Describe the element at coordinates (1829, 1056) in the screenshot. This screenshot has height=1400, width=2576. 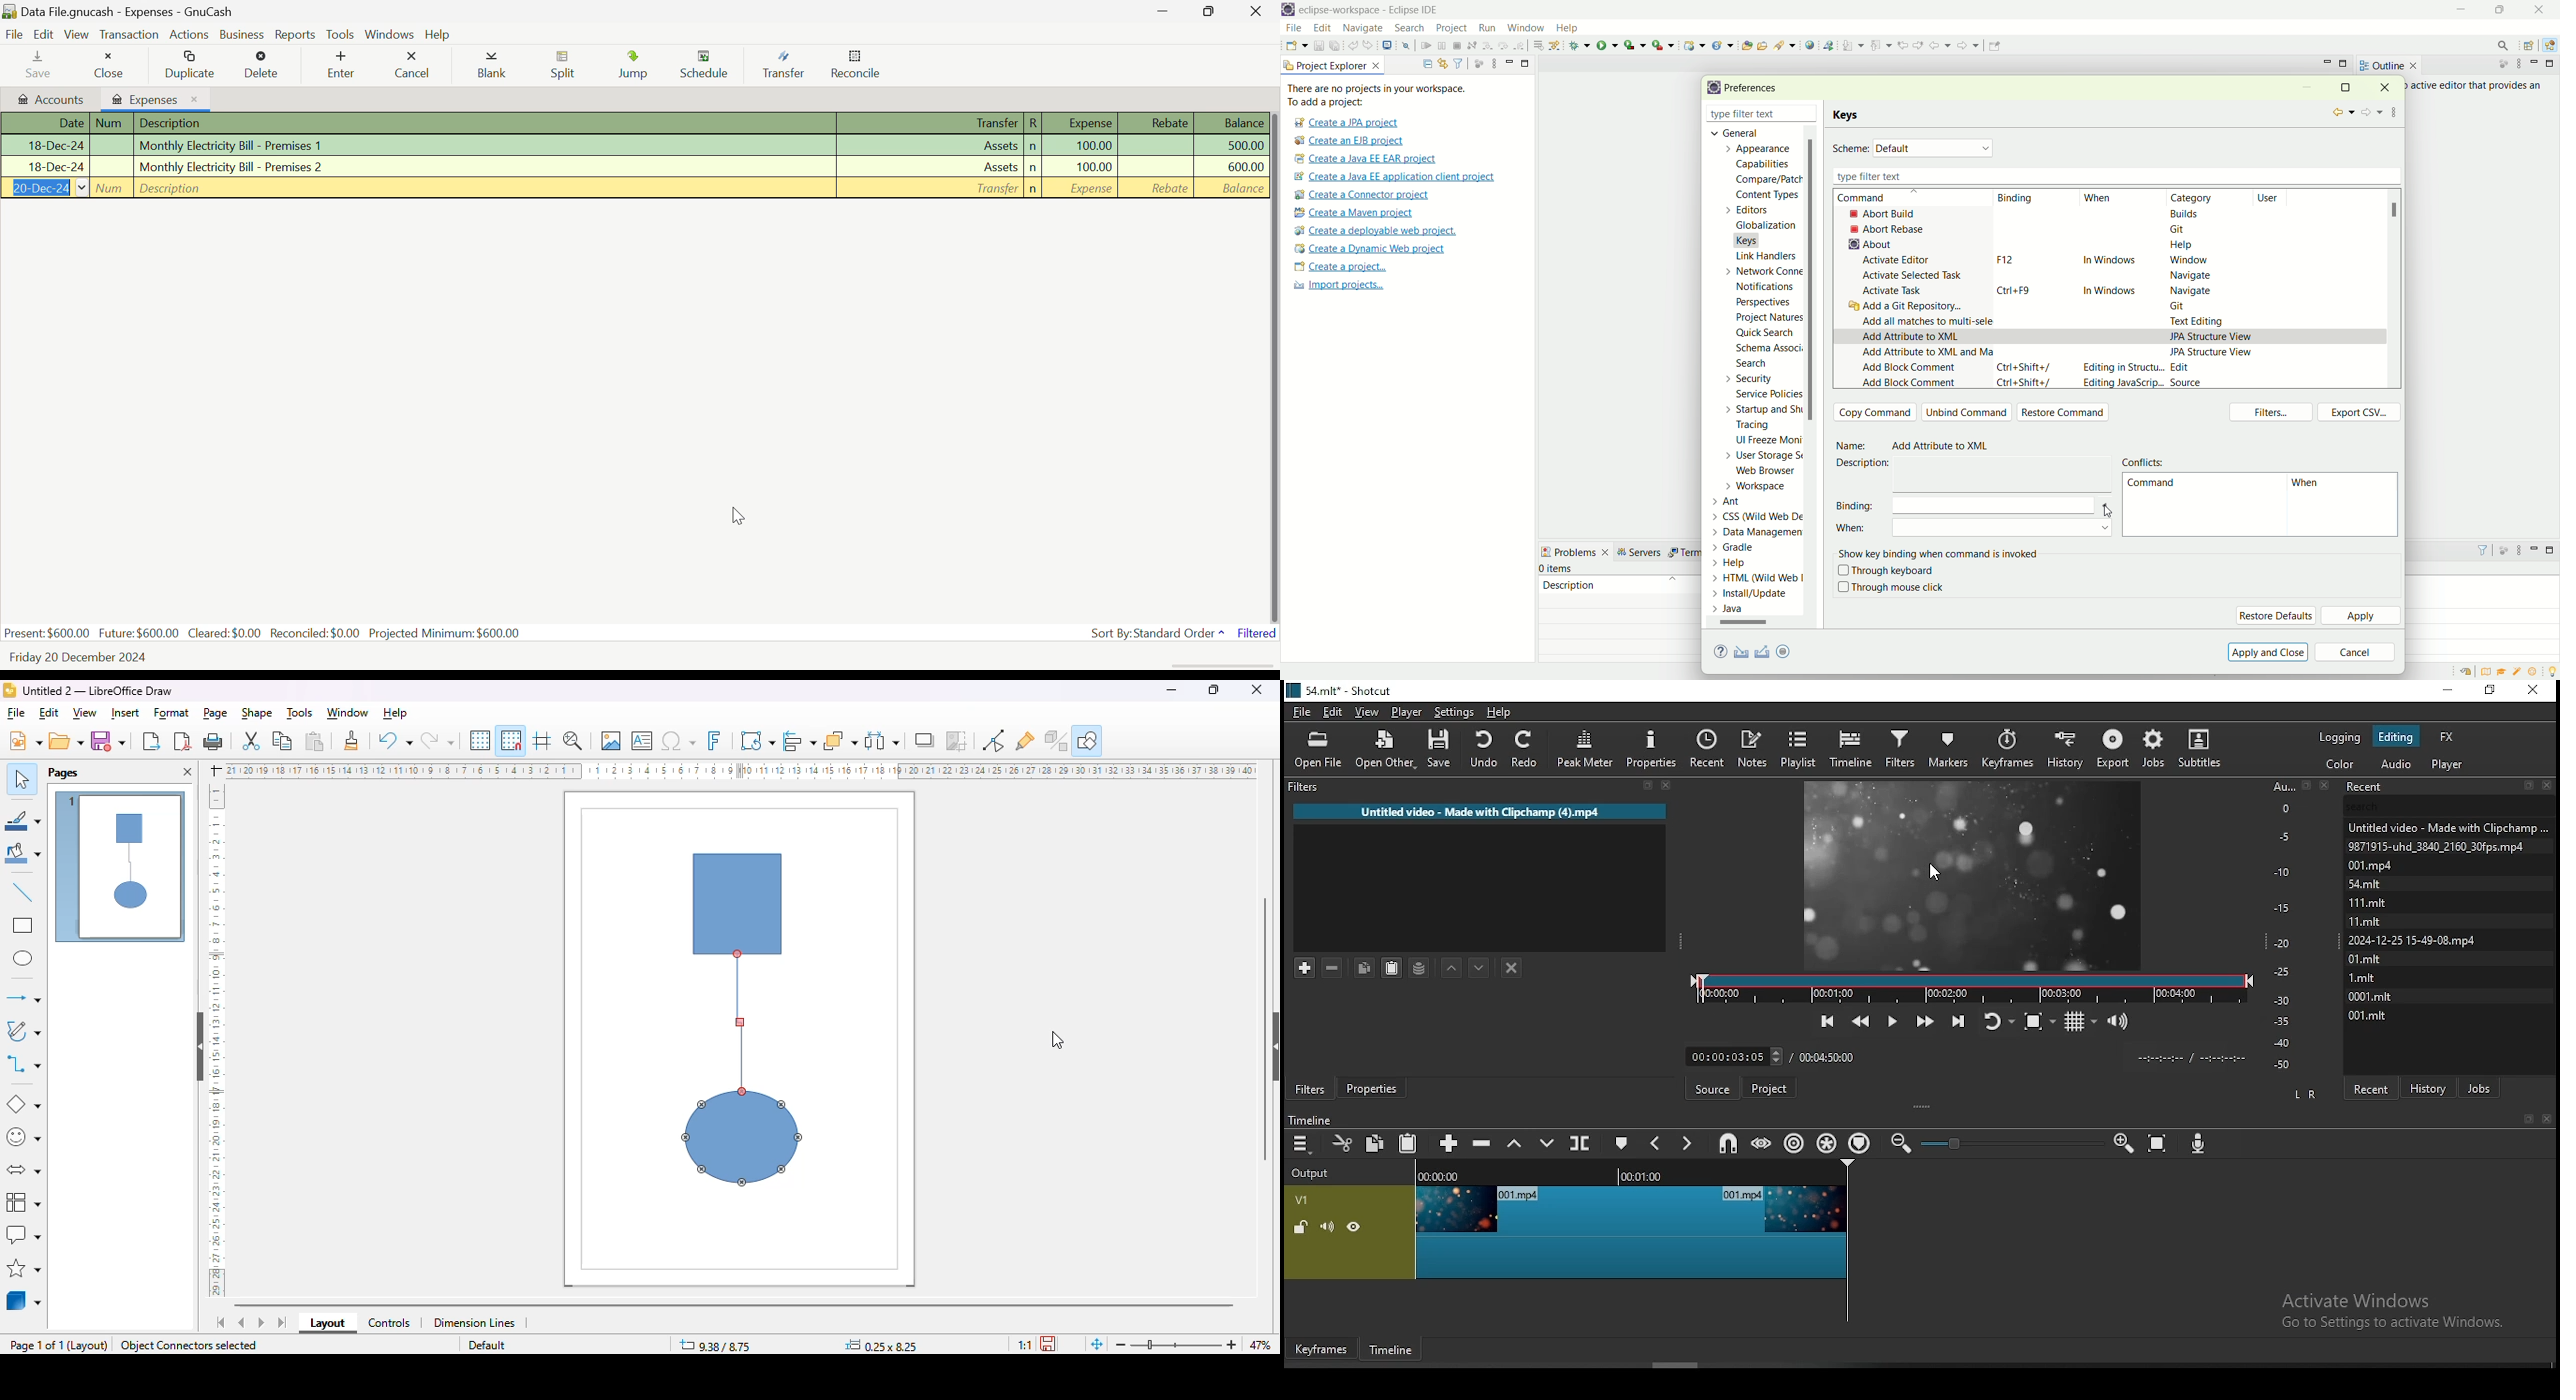
I see `total time` at that location.